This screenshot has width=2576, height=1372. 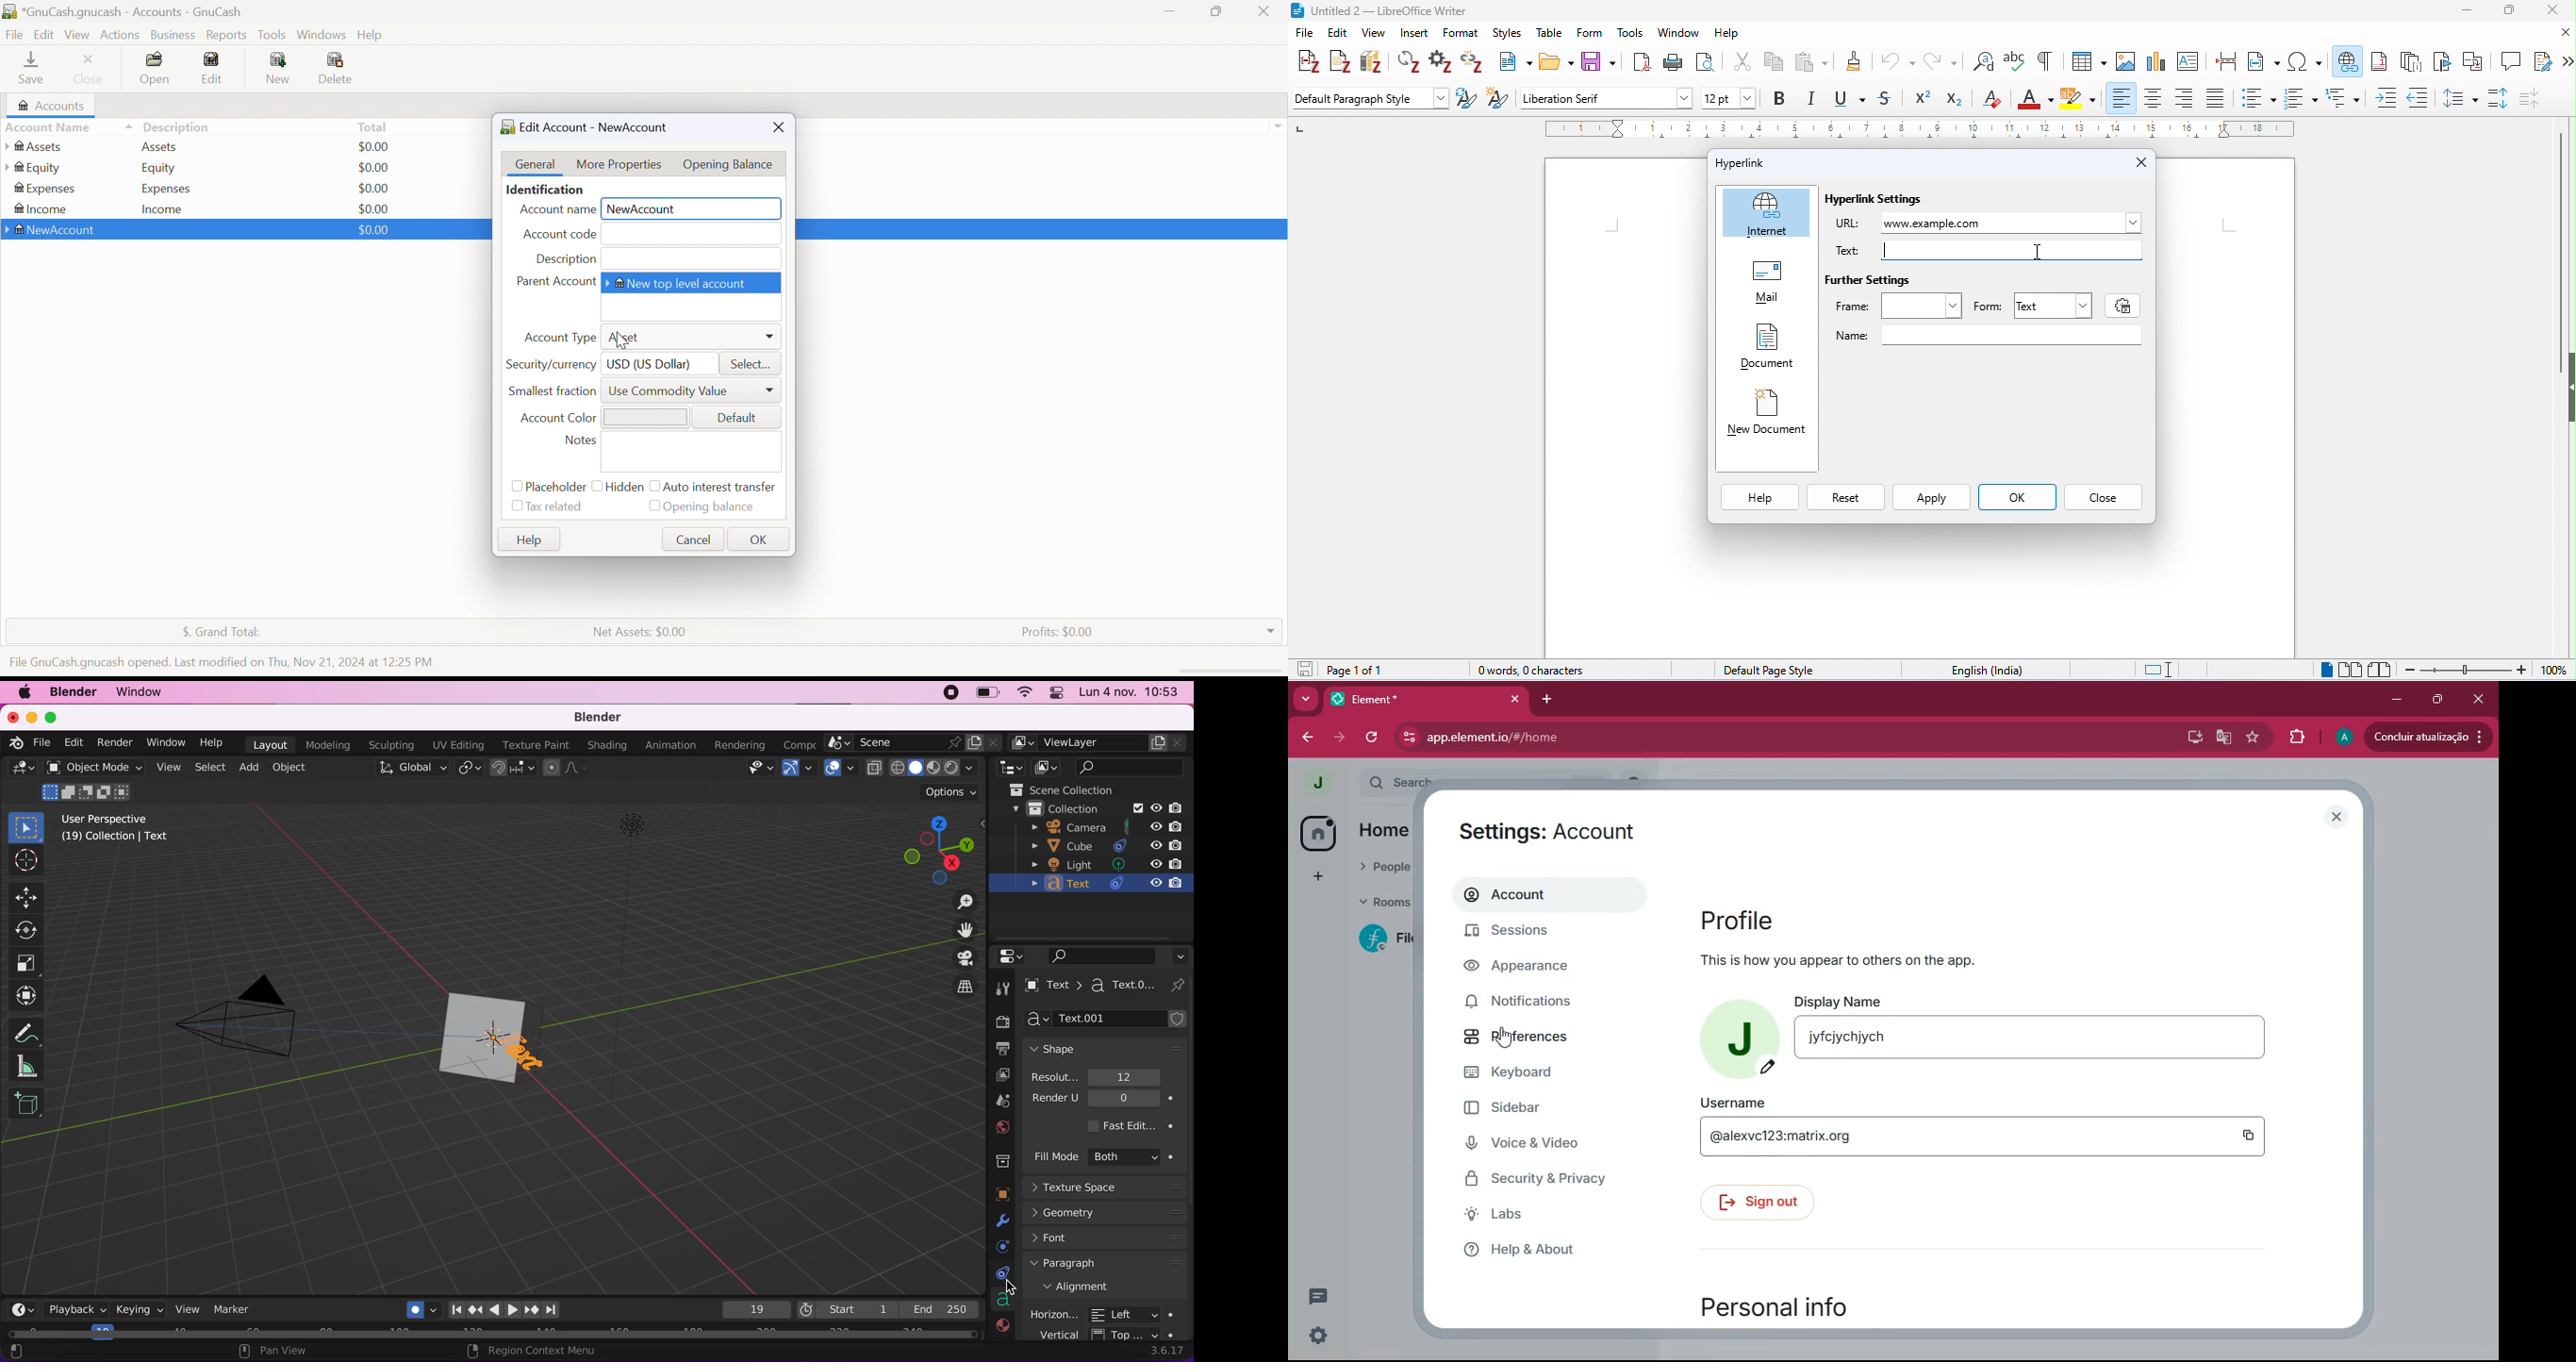 What do you see at coordinates (965, 930) in the screenshot?
I see `move the view` at bounding box center [965, 930].